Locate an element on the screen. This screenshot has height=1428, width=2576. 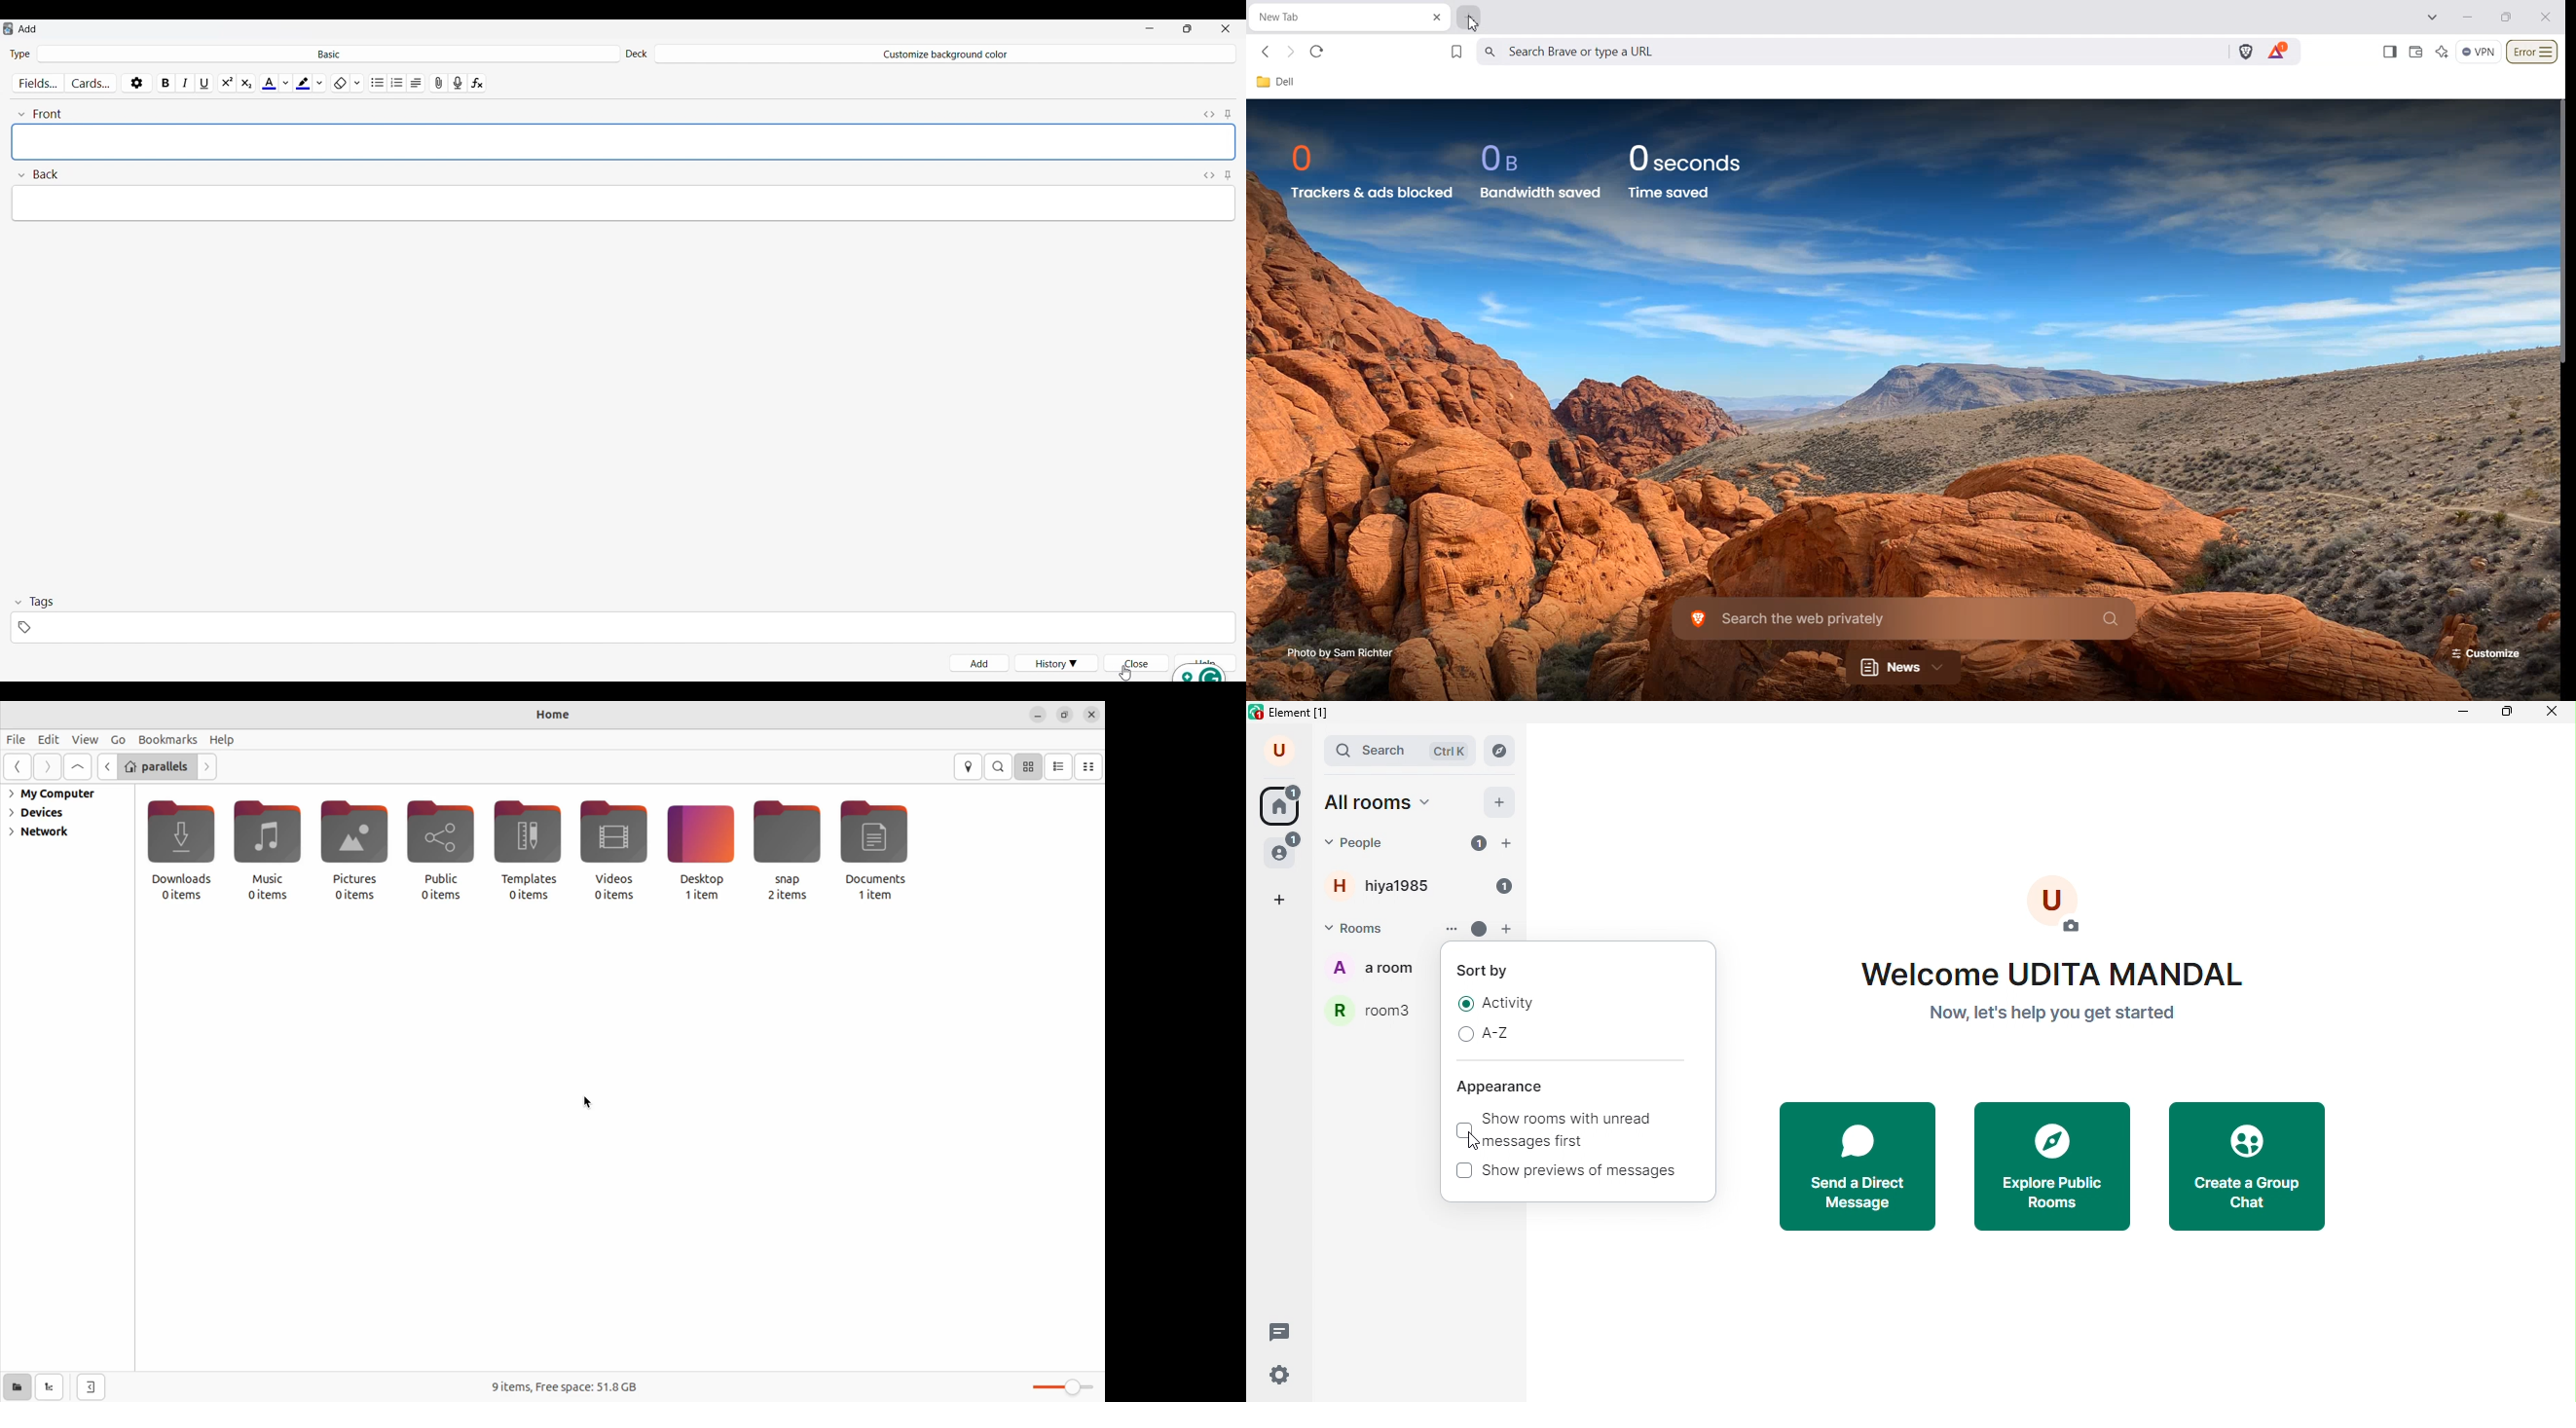
navigator is located at coordinates (1501, 750).